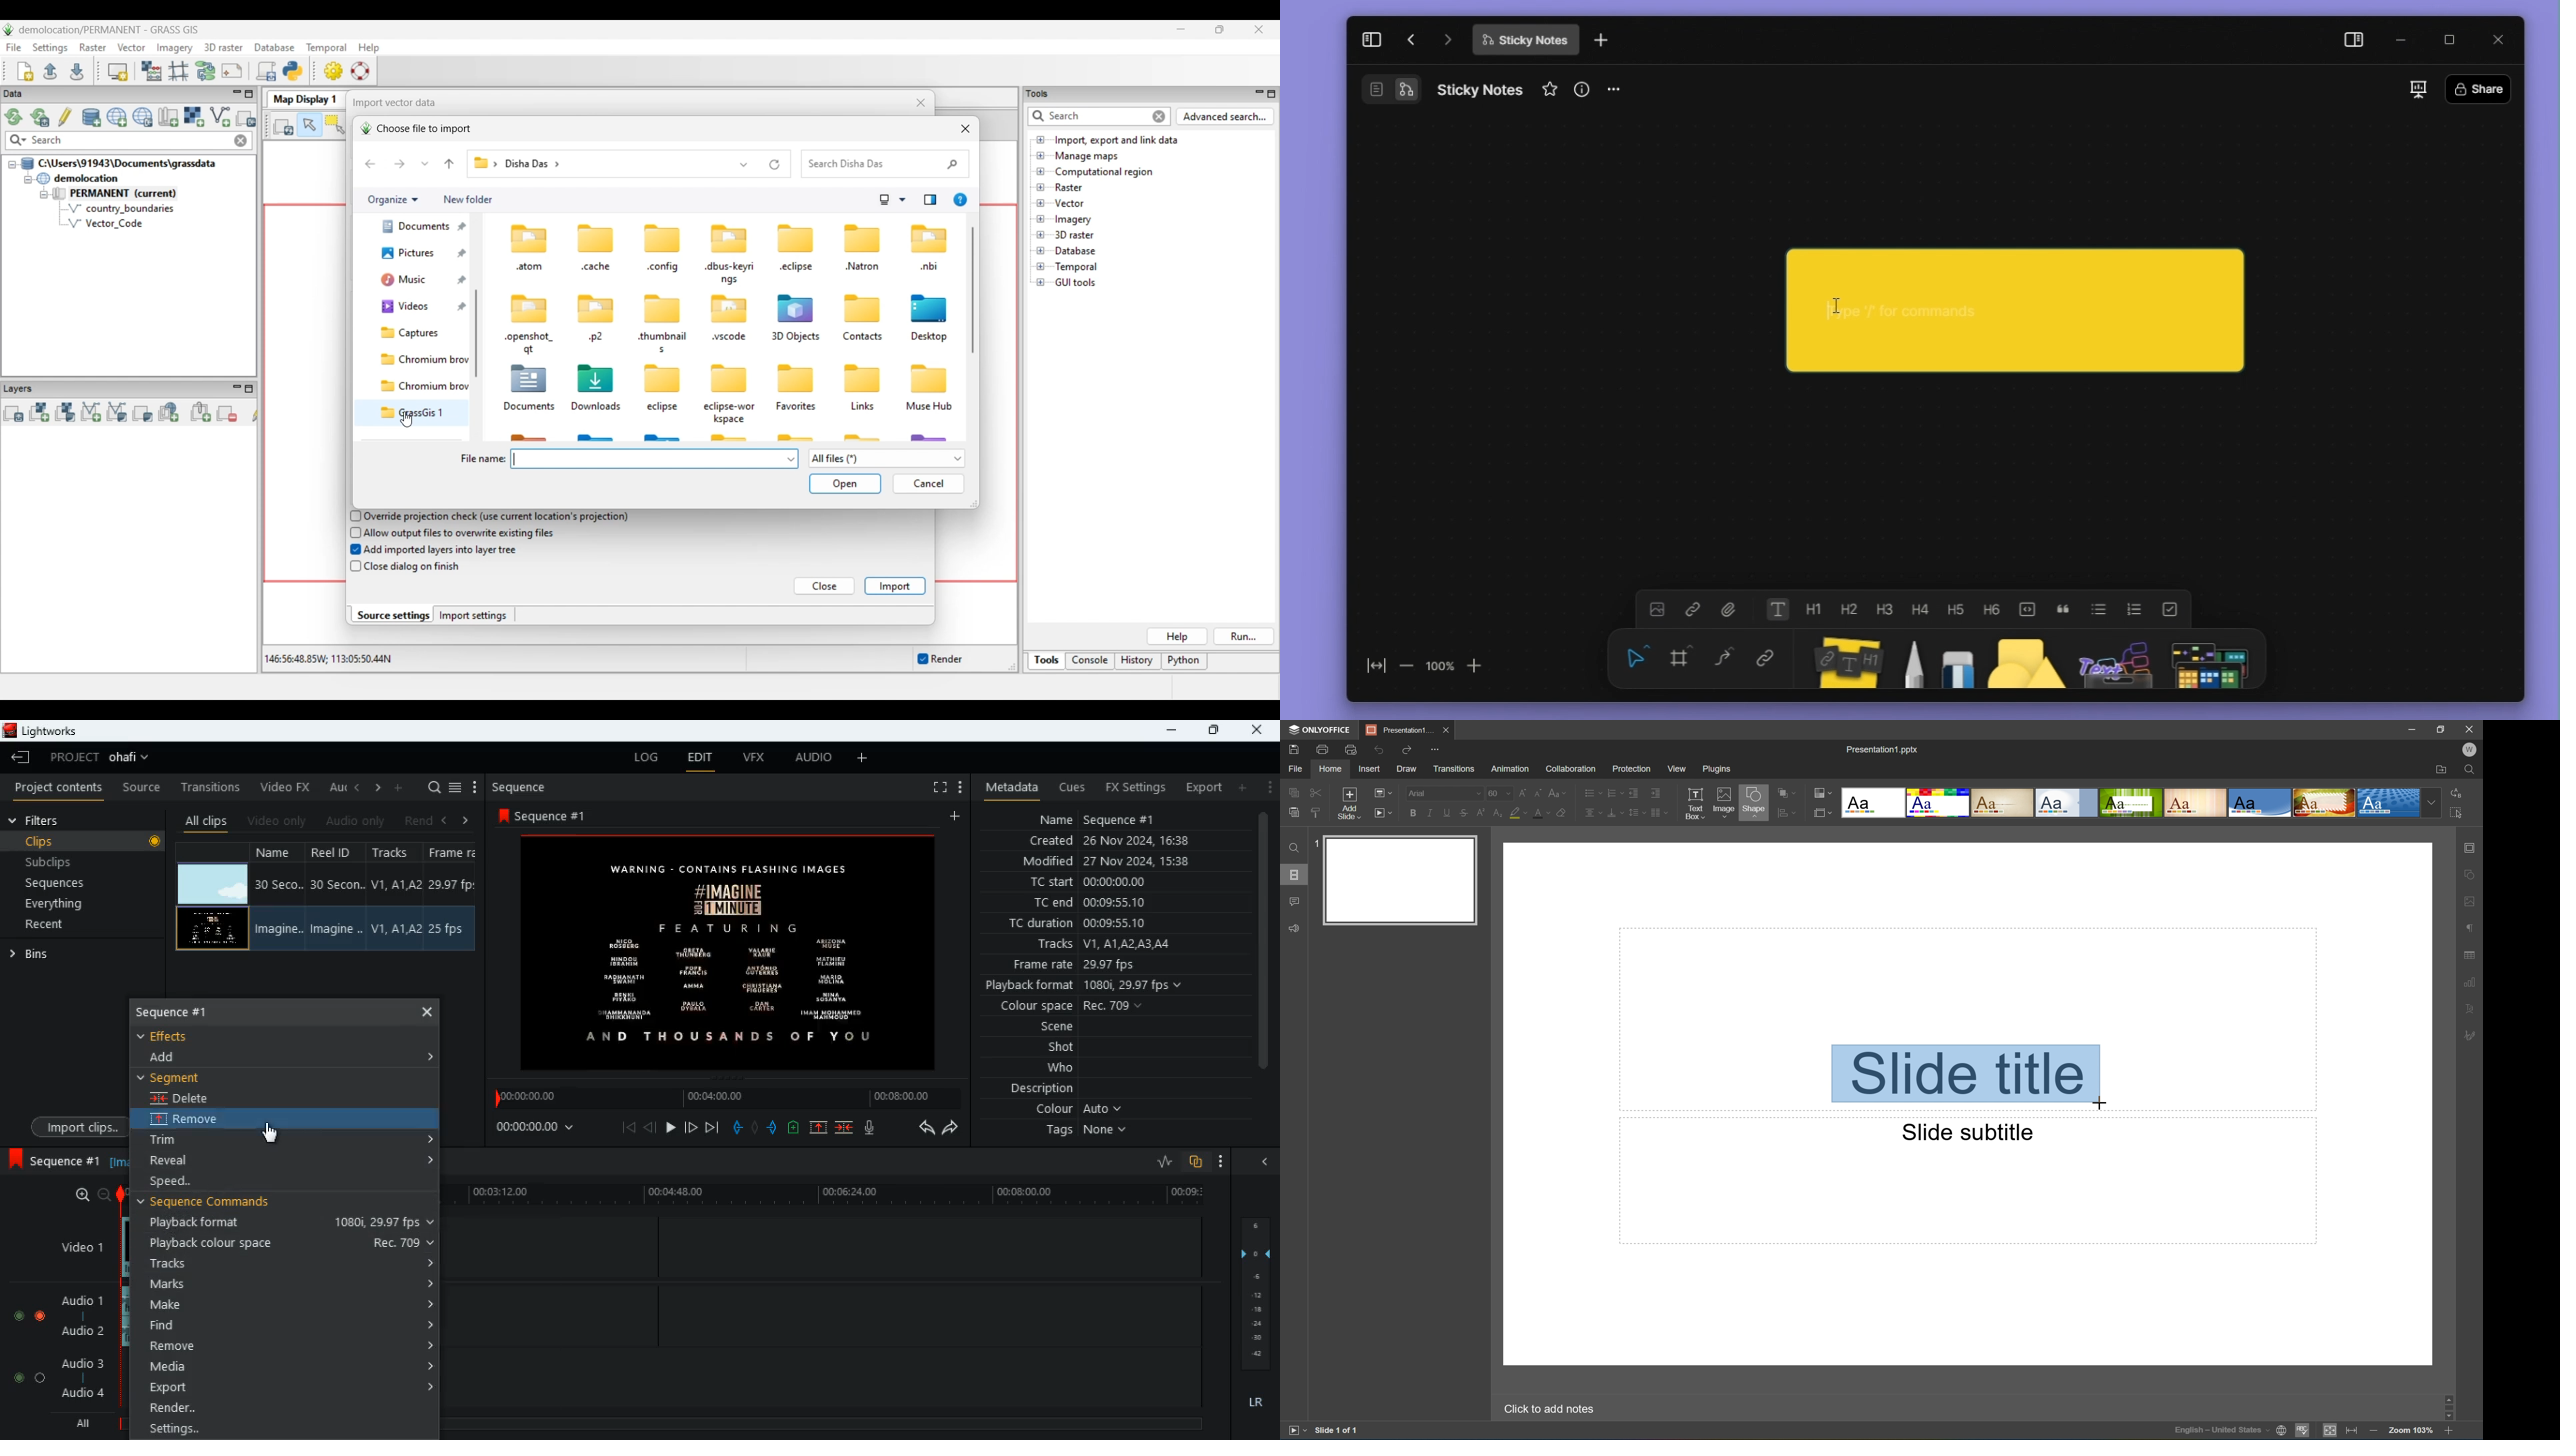 This screenshot has height=1456, width=2576. Describe the element at coordinates (1046, 1028) in the screenshot. I see `scene` at that location.